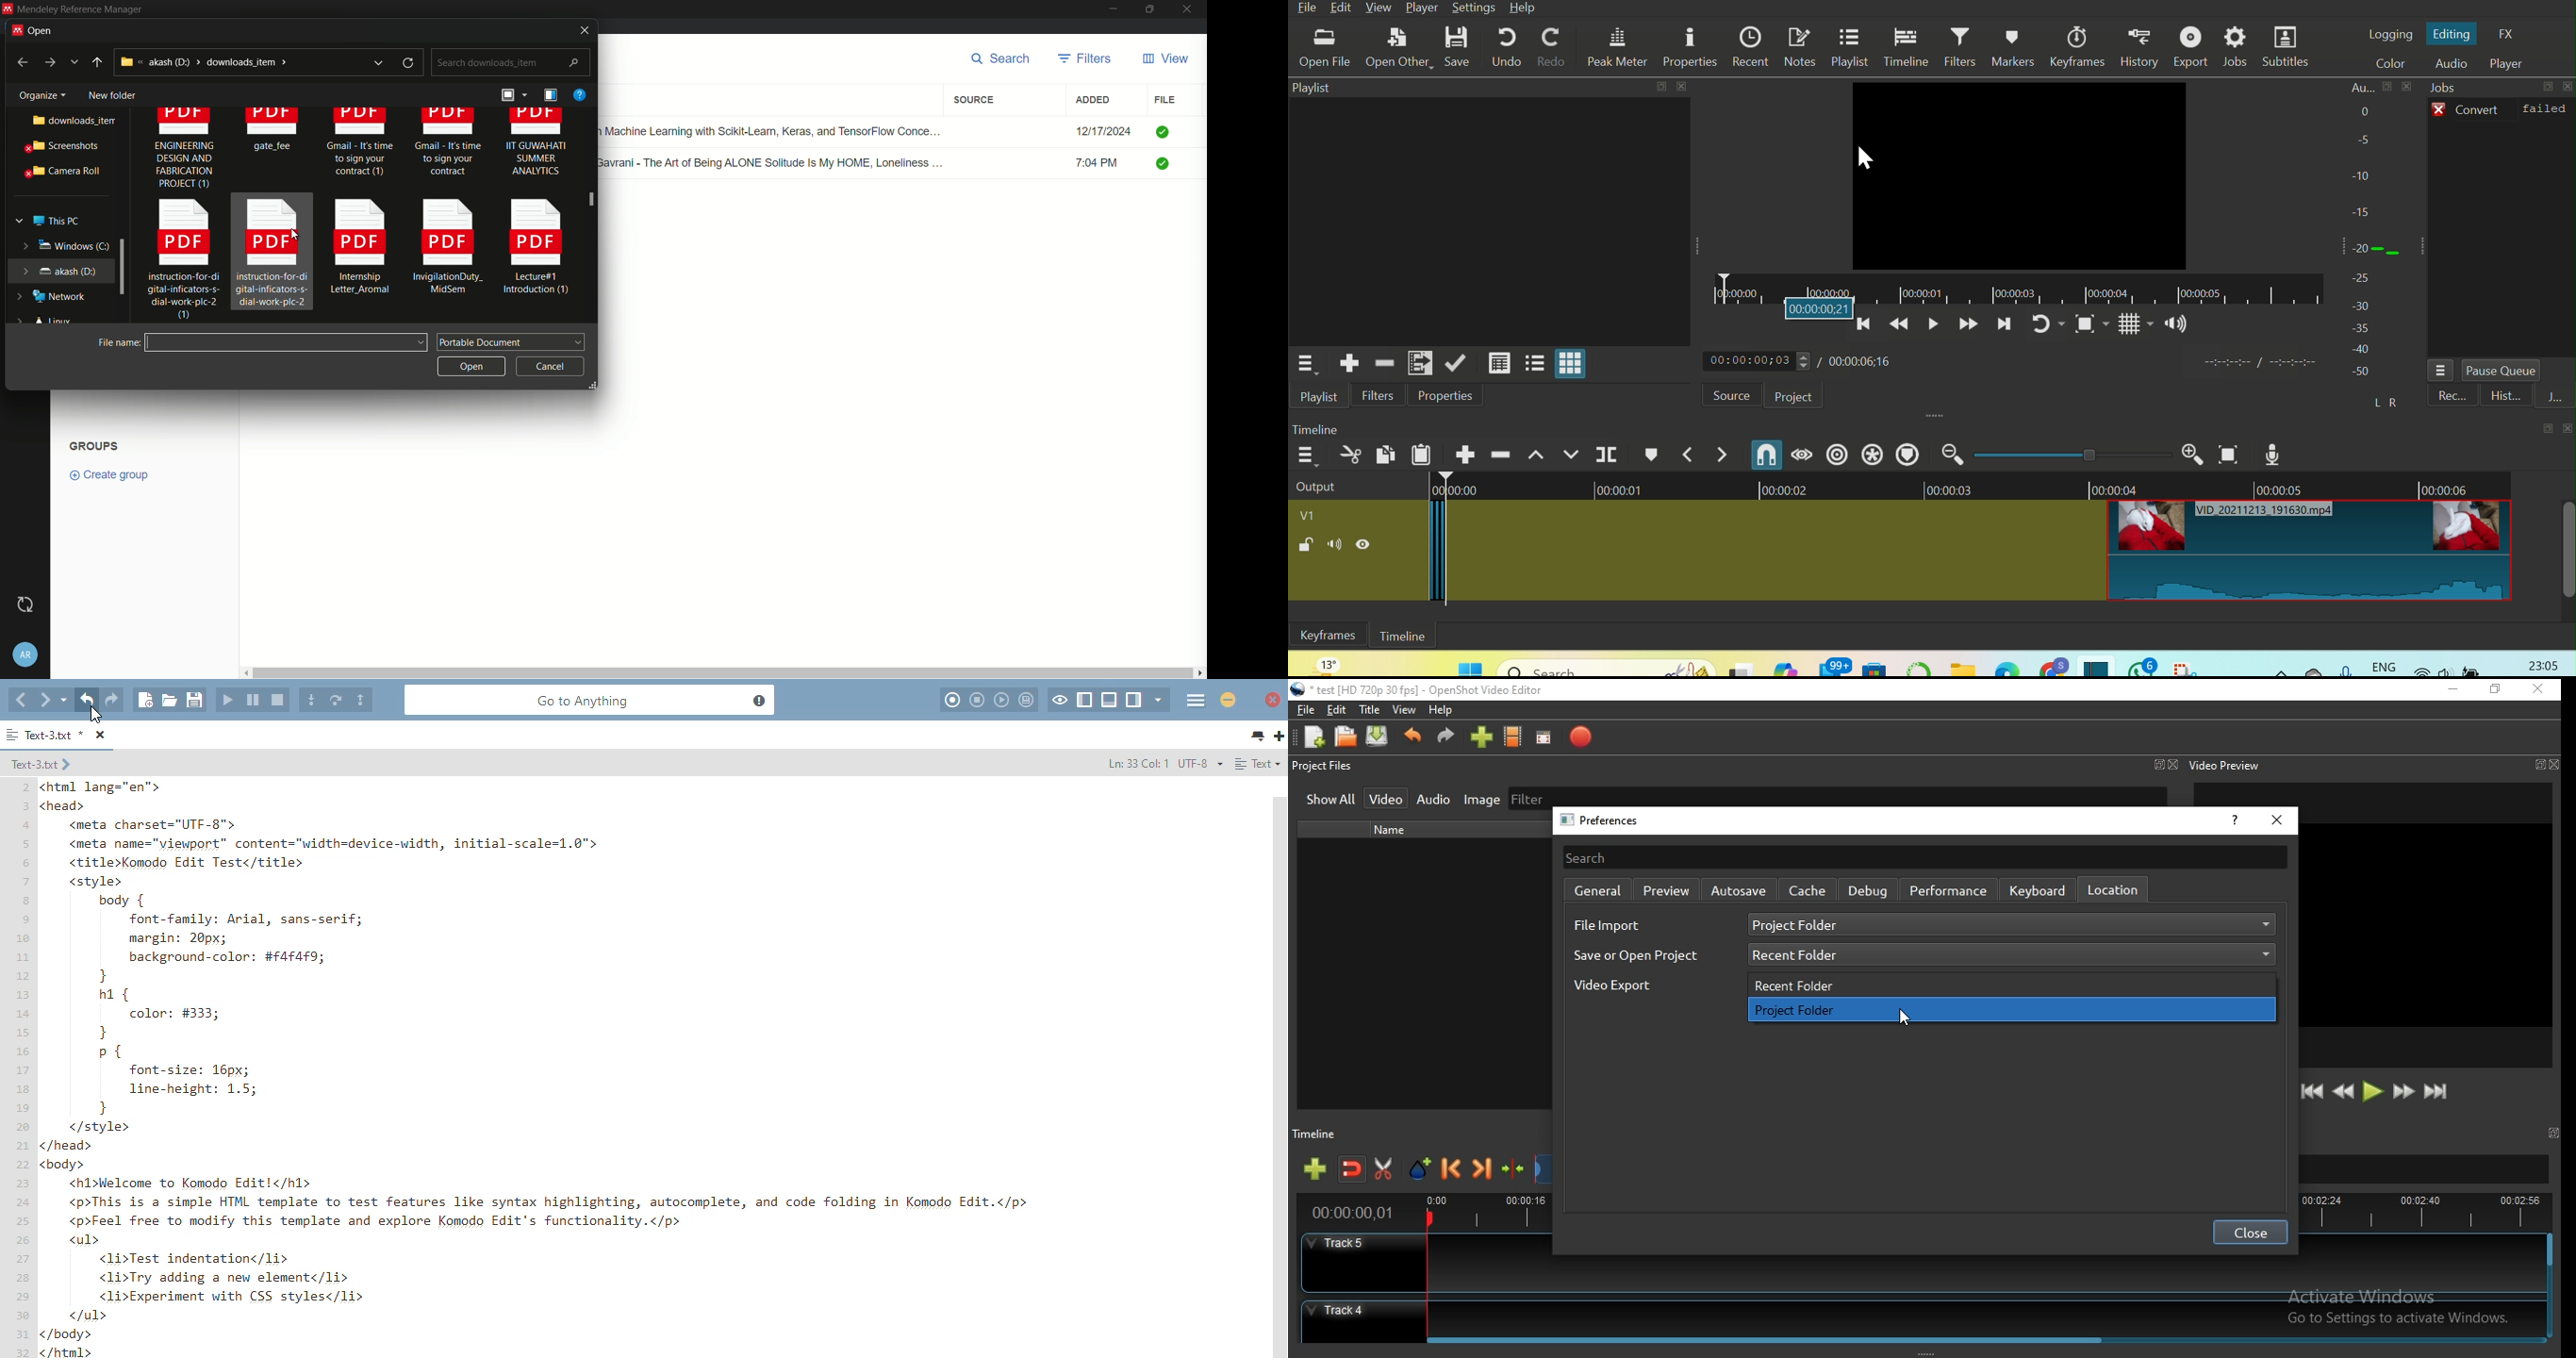 Image resolution: width=2576 pixels, height=1372 pixels. I want to click on instruction-for-di
gital-inficators-s-
dial-work-plc-2, so click(272, 252).